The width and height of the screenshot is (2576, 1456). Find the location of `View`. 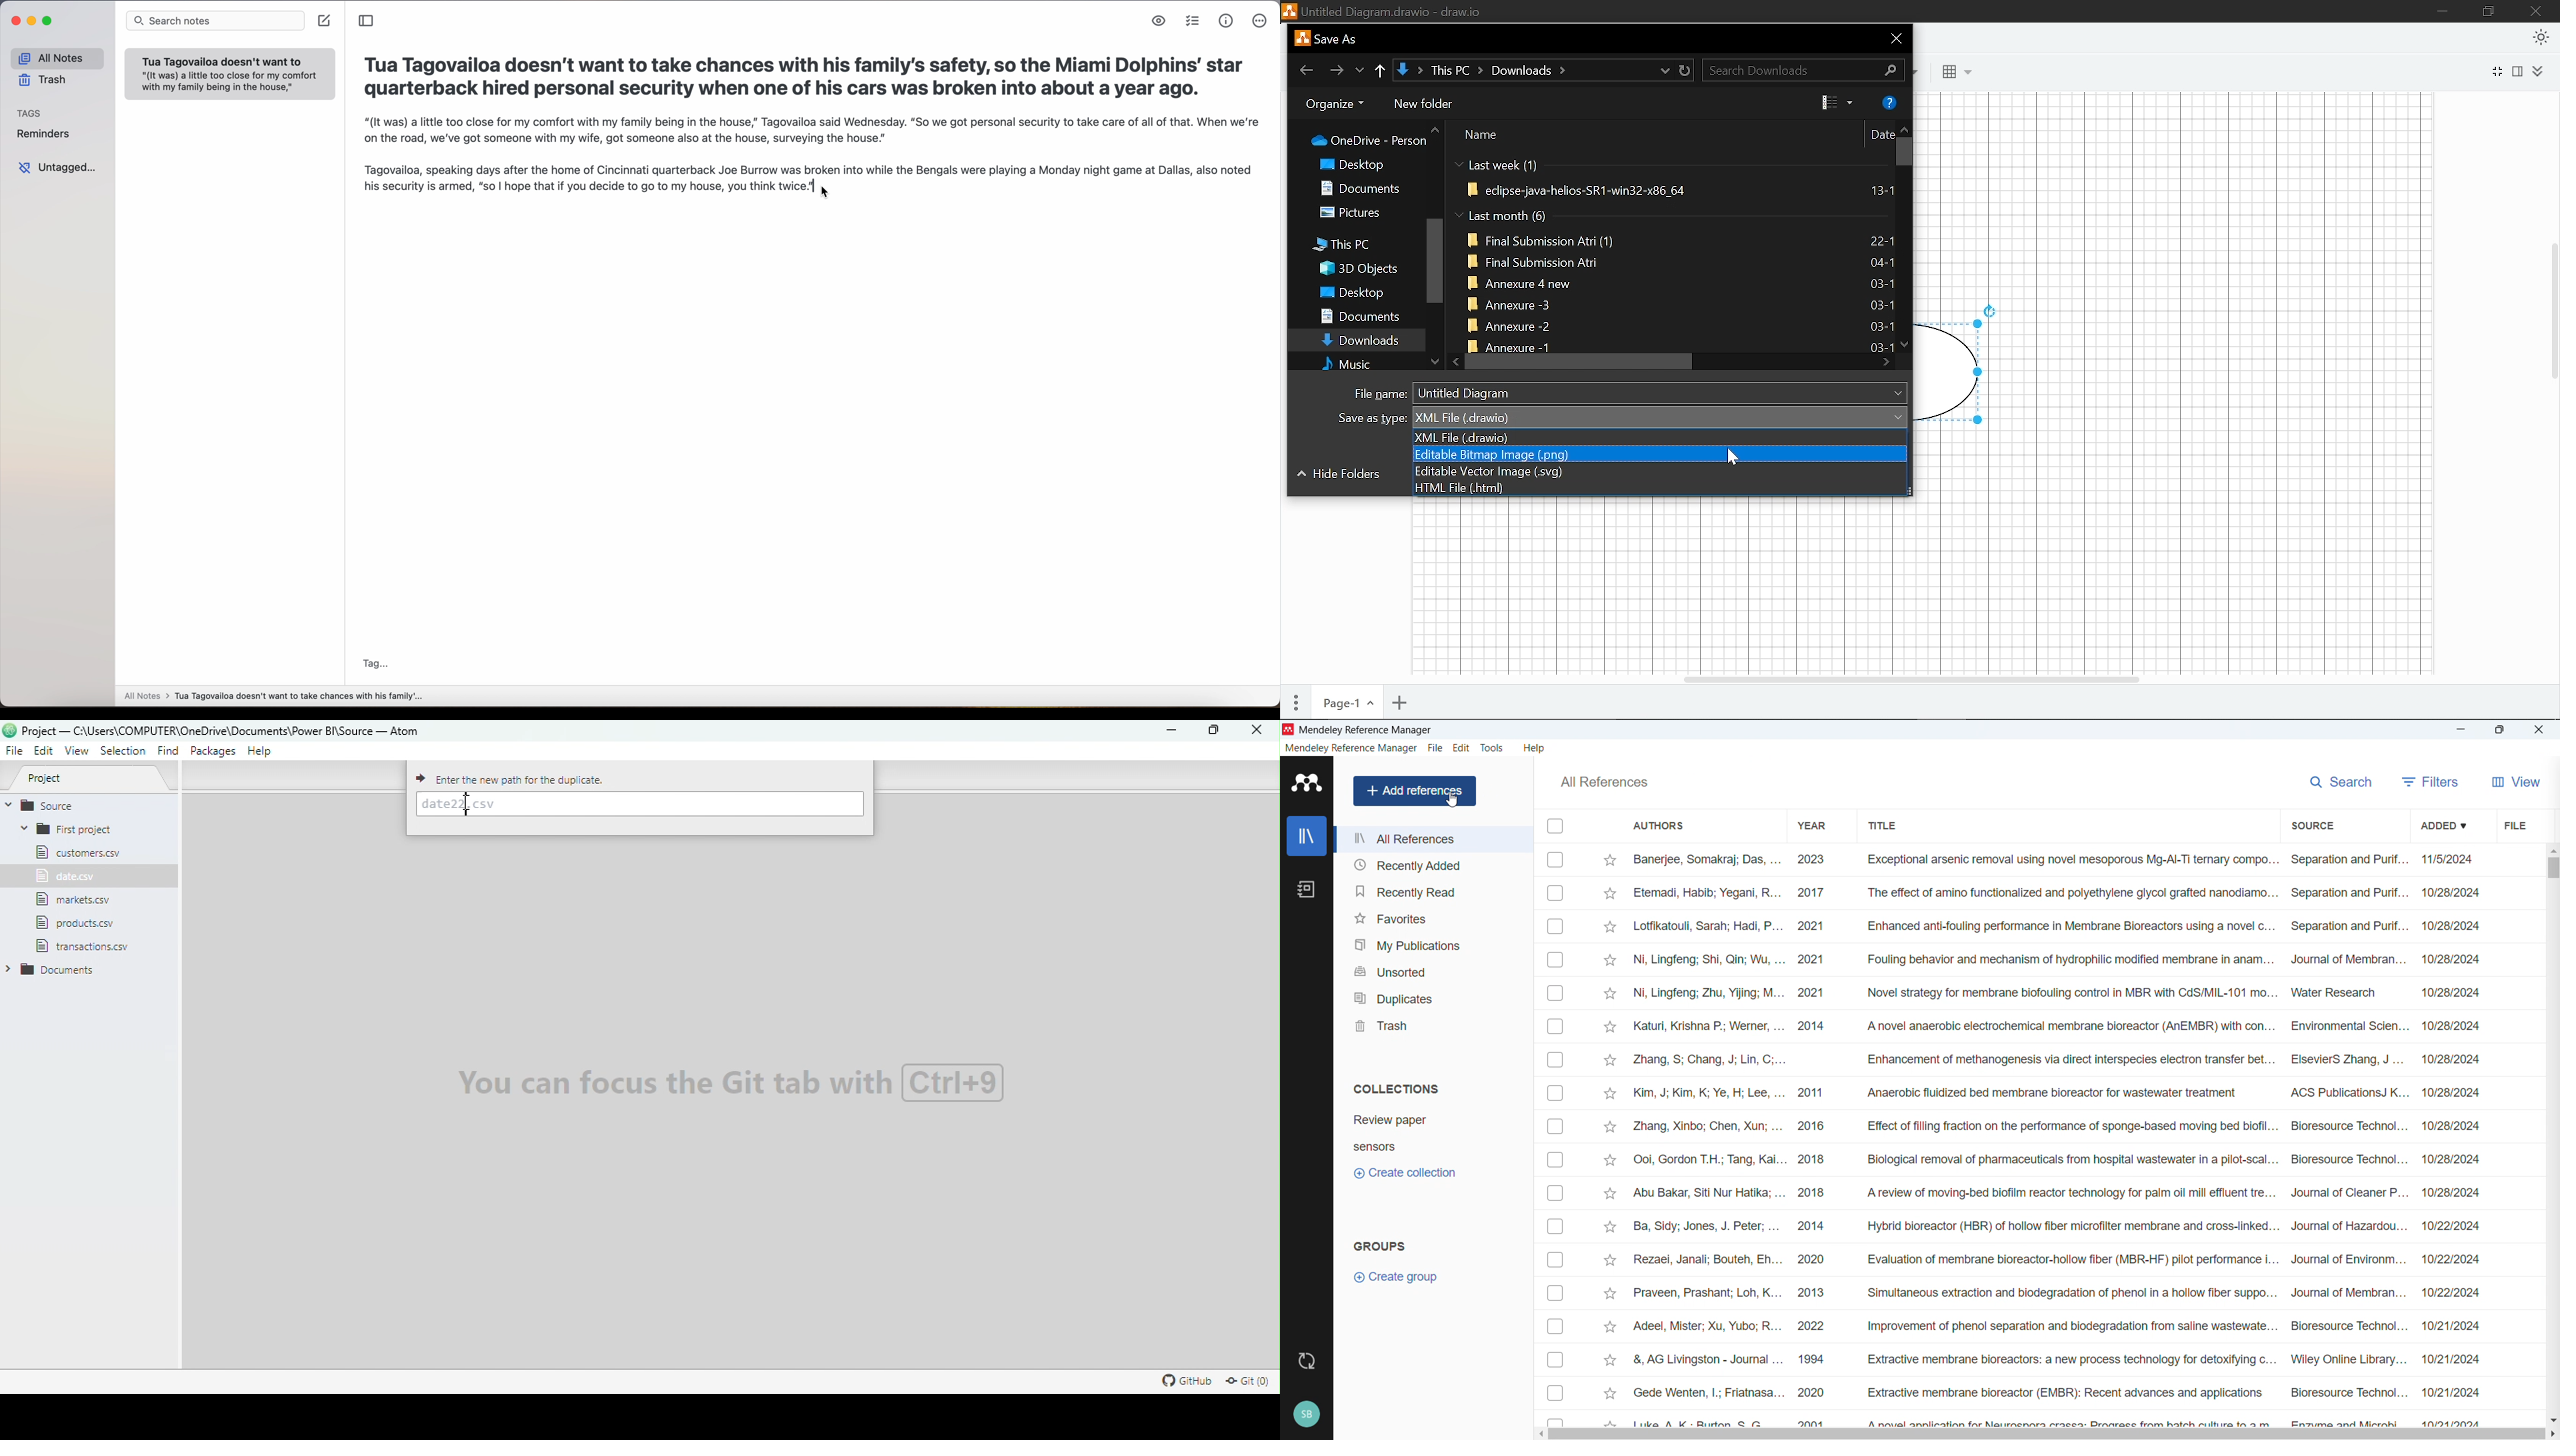

View is located at coordinates (79, 752).